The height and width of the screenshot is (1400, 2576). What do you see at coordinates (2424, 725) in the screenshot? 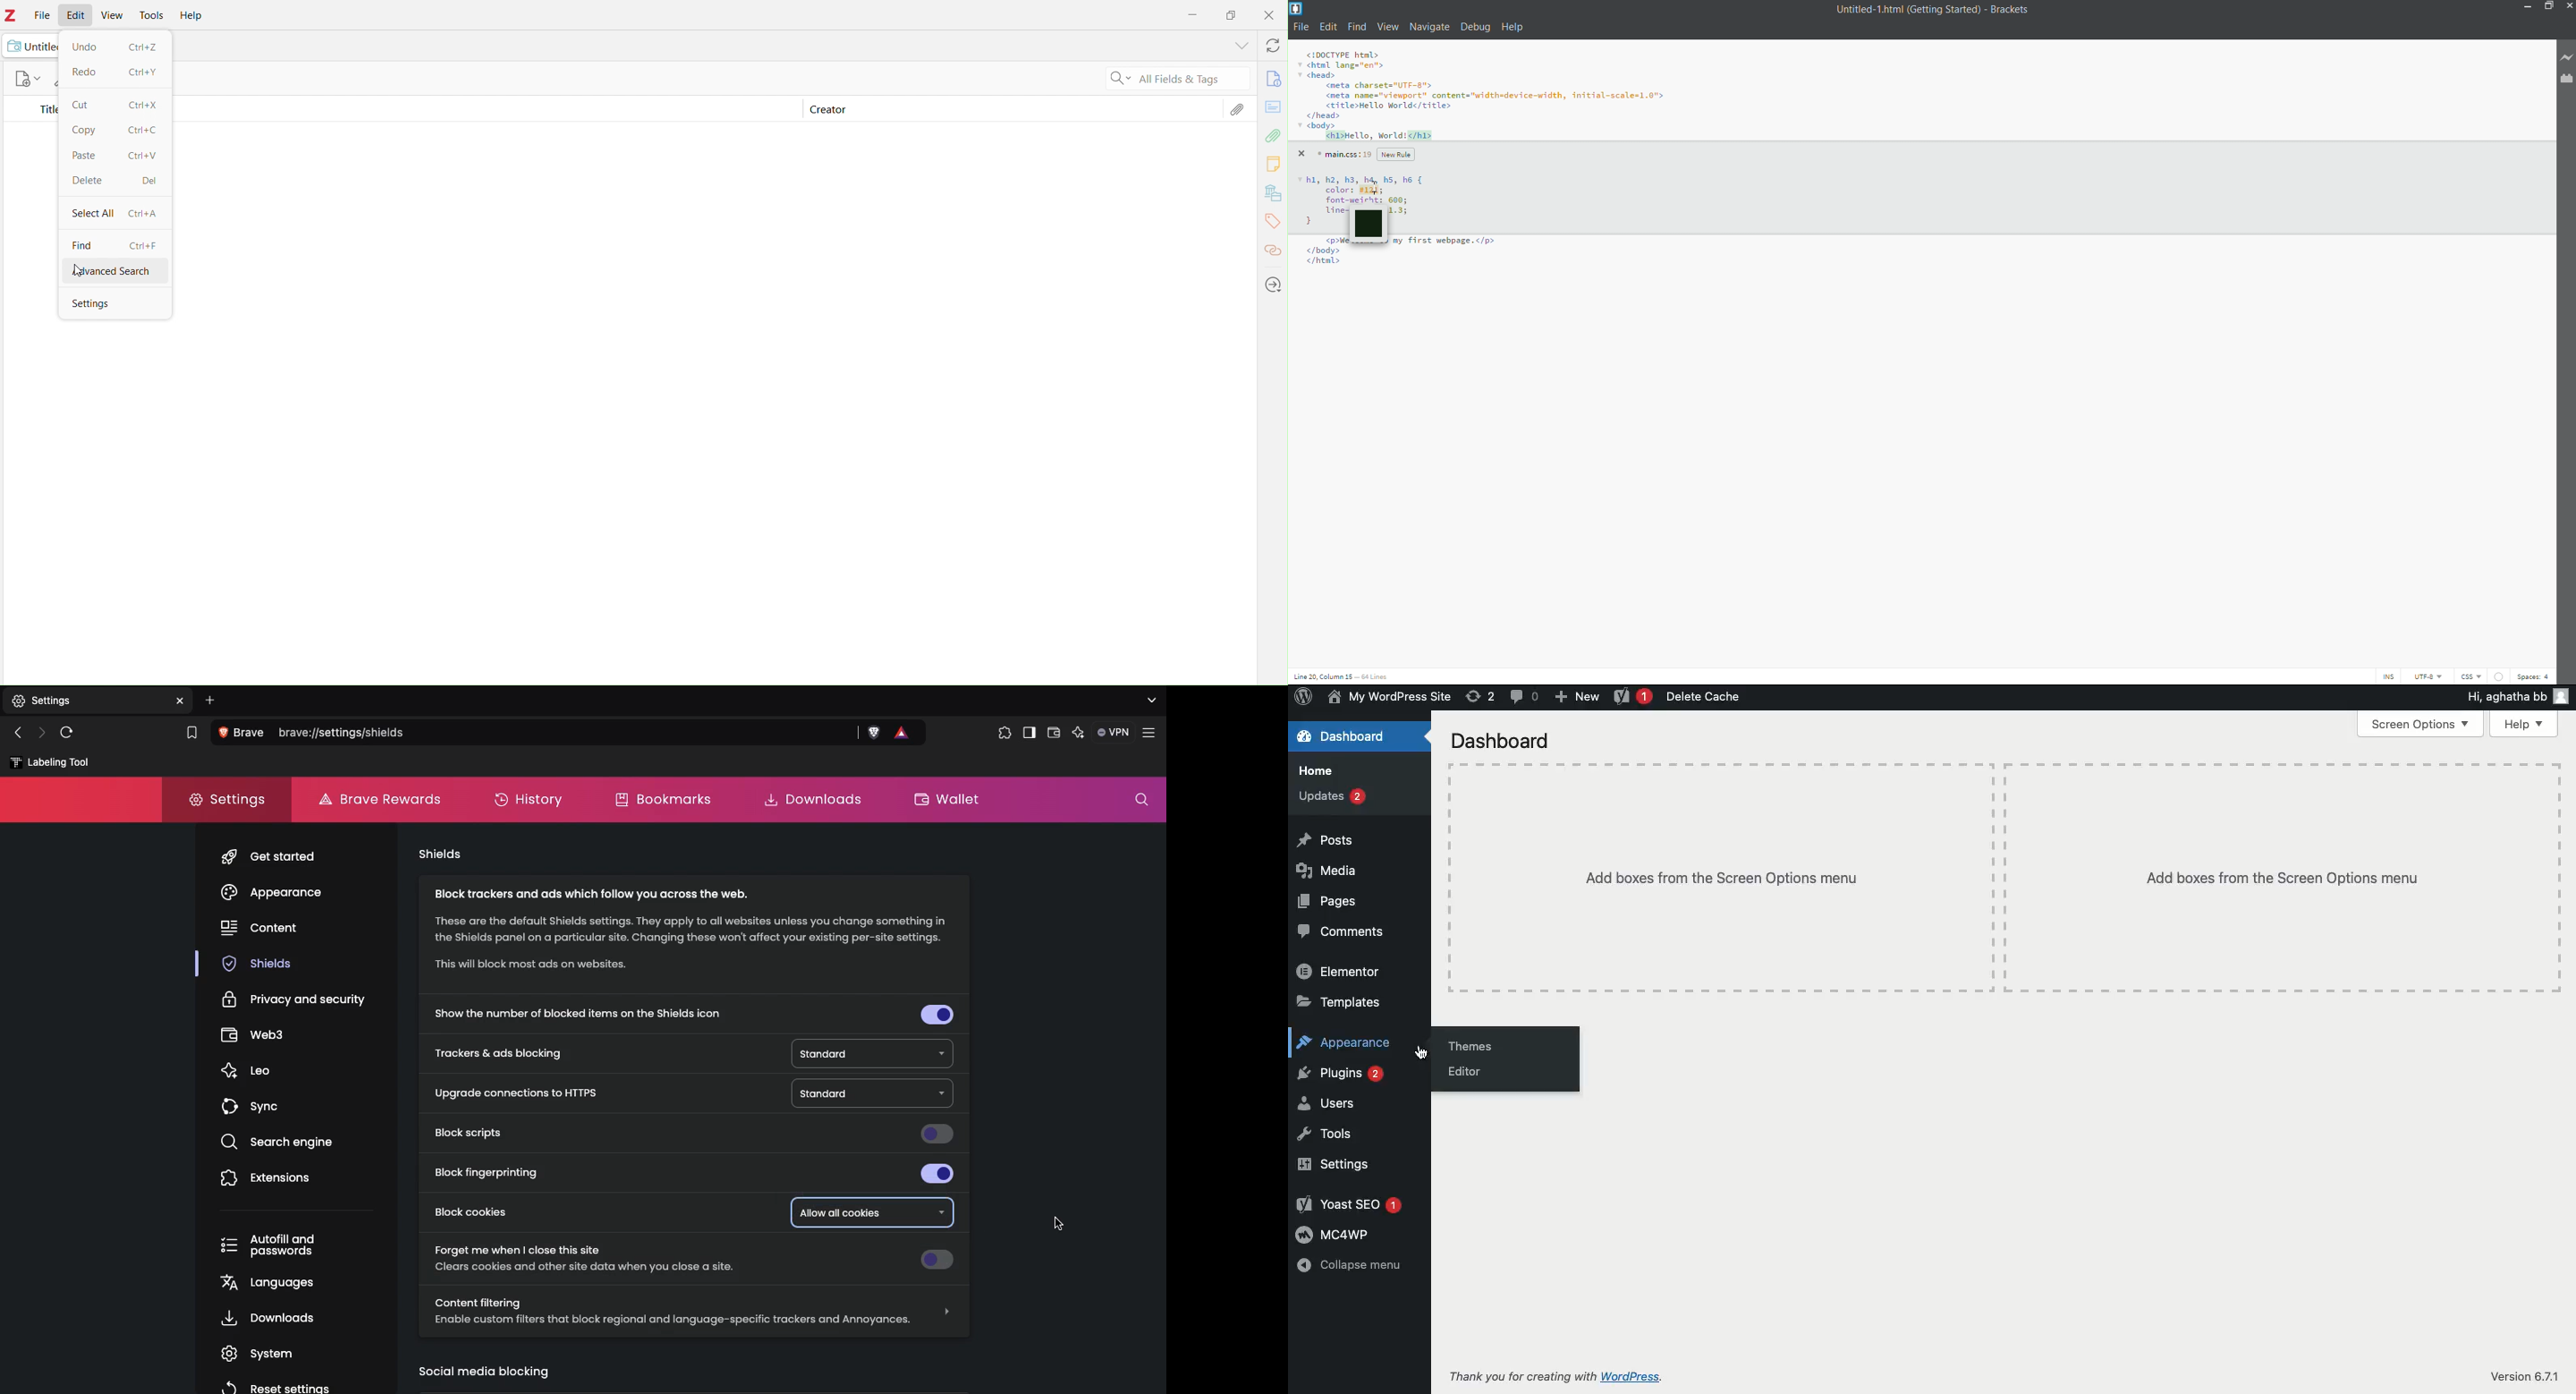
I see `Screen options` at bounding box center [2424, 725].